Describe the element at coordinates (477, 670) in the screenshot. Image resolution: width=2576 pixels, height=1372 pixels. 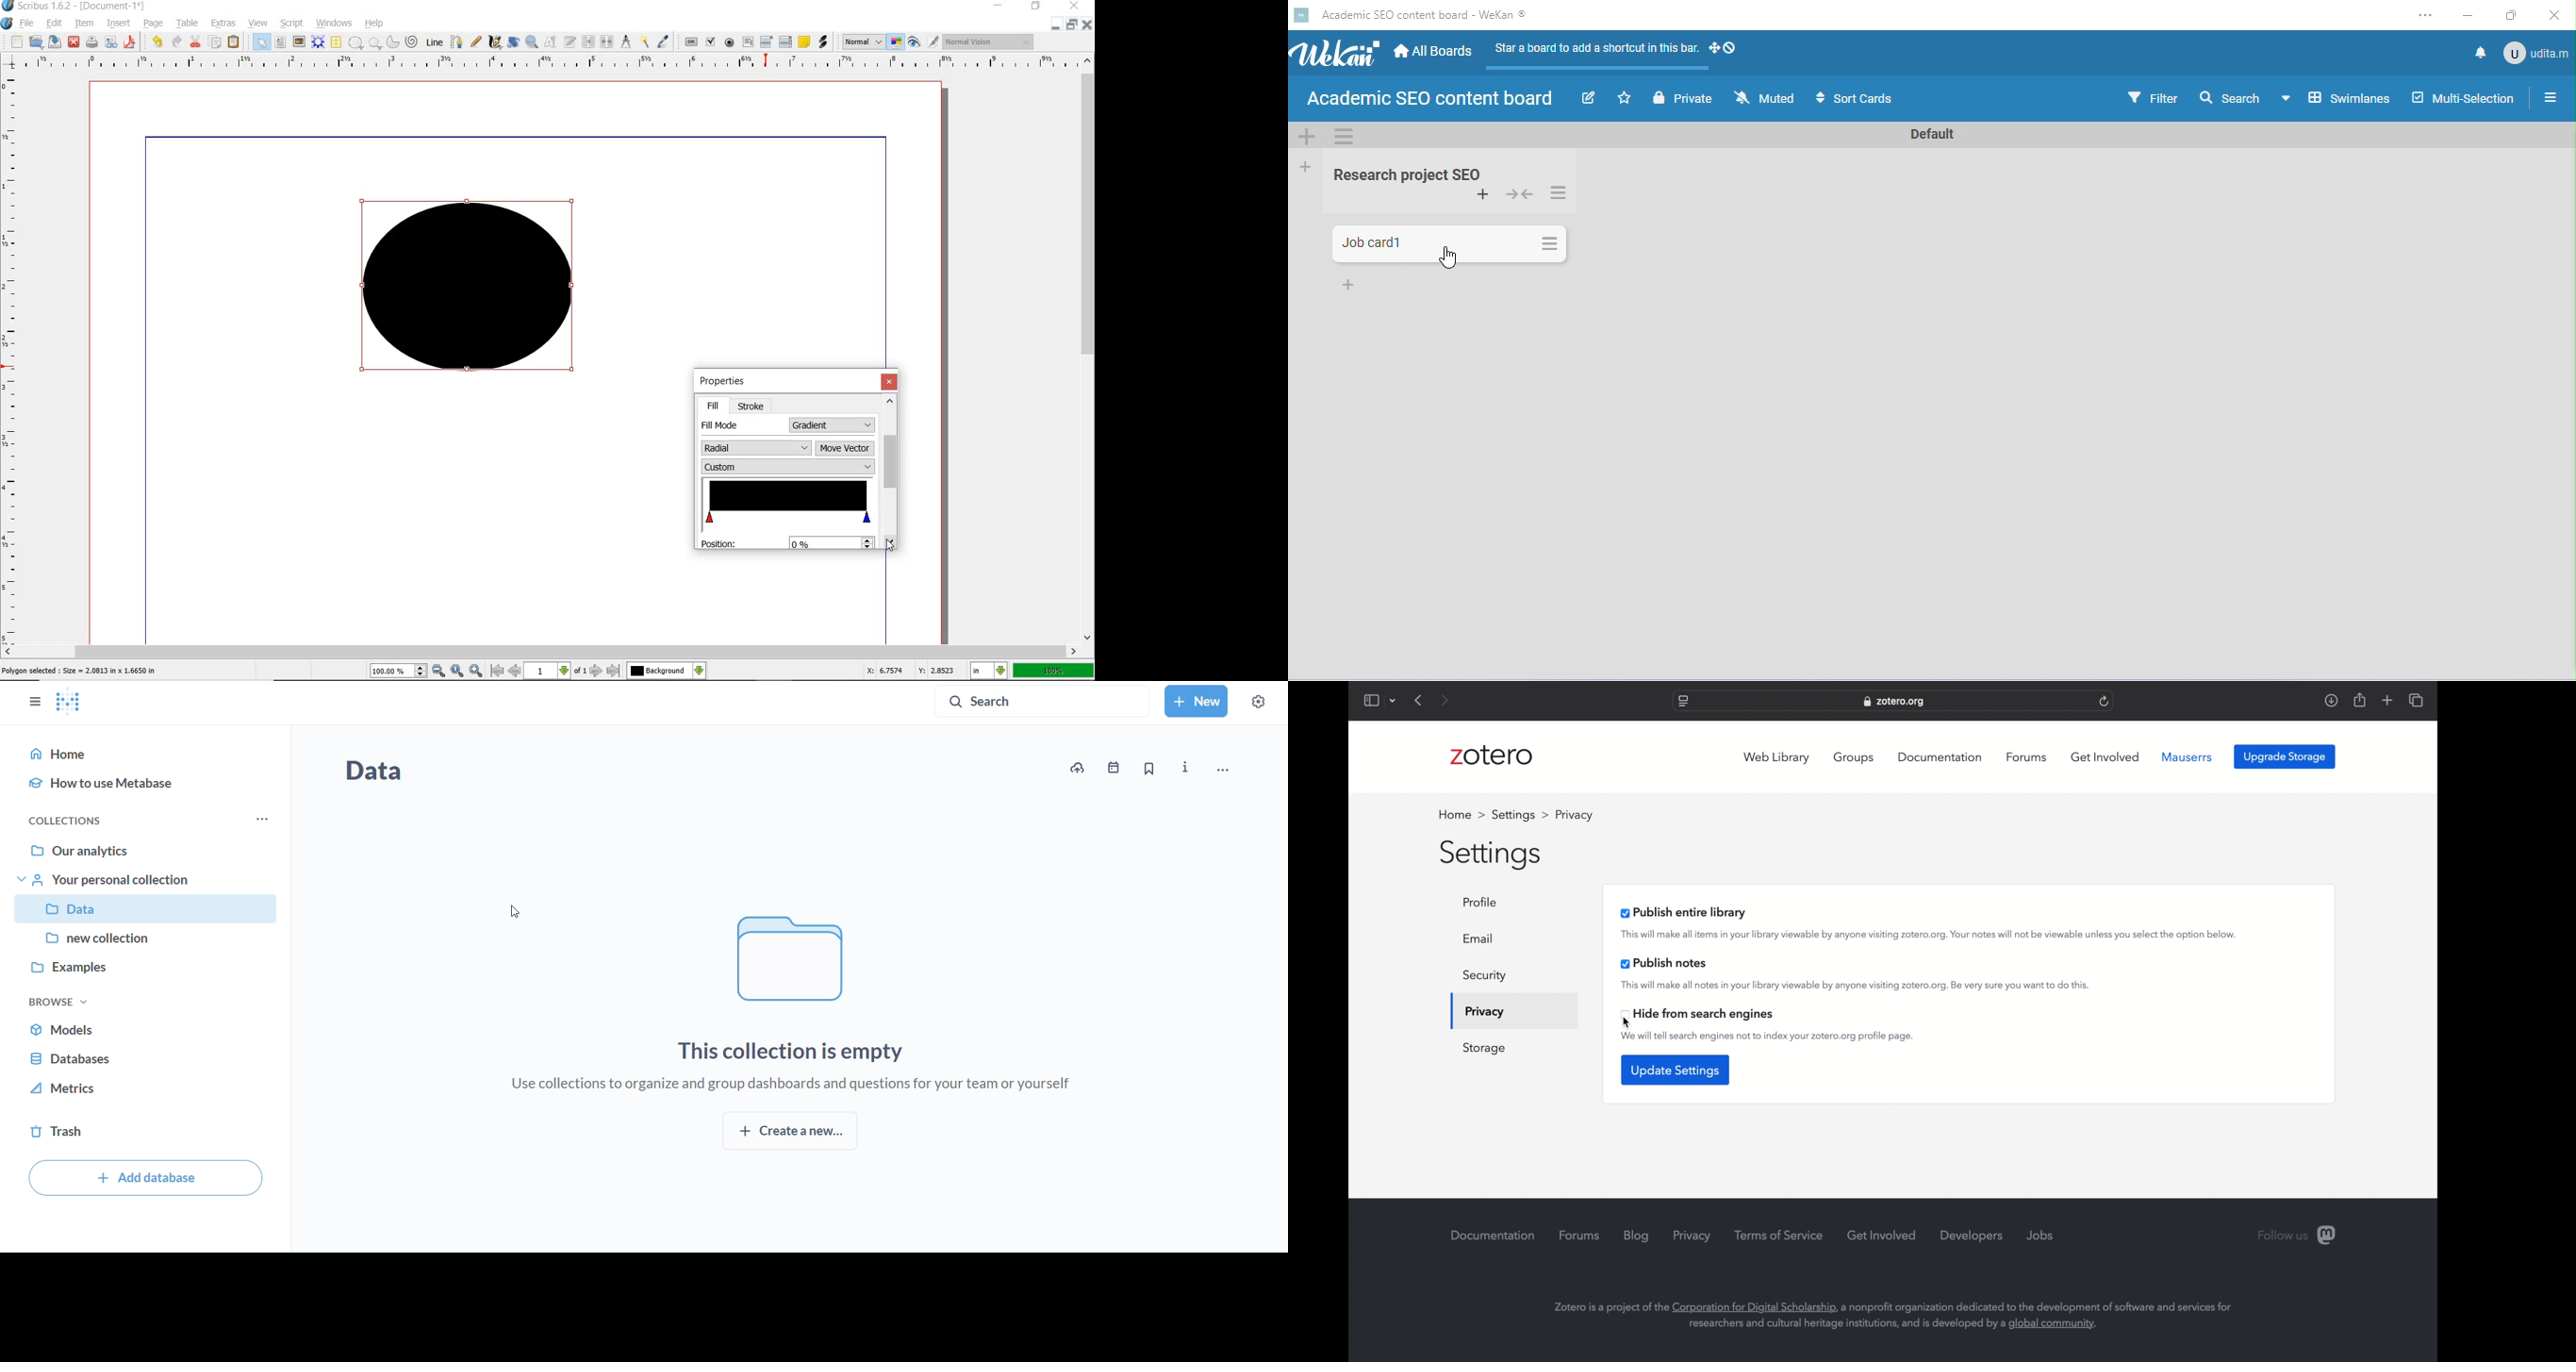
I see `zoom in` at that location.